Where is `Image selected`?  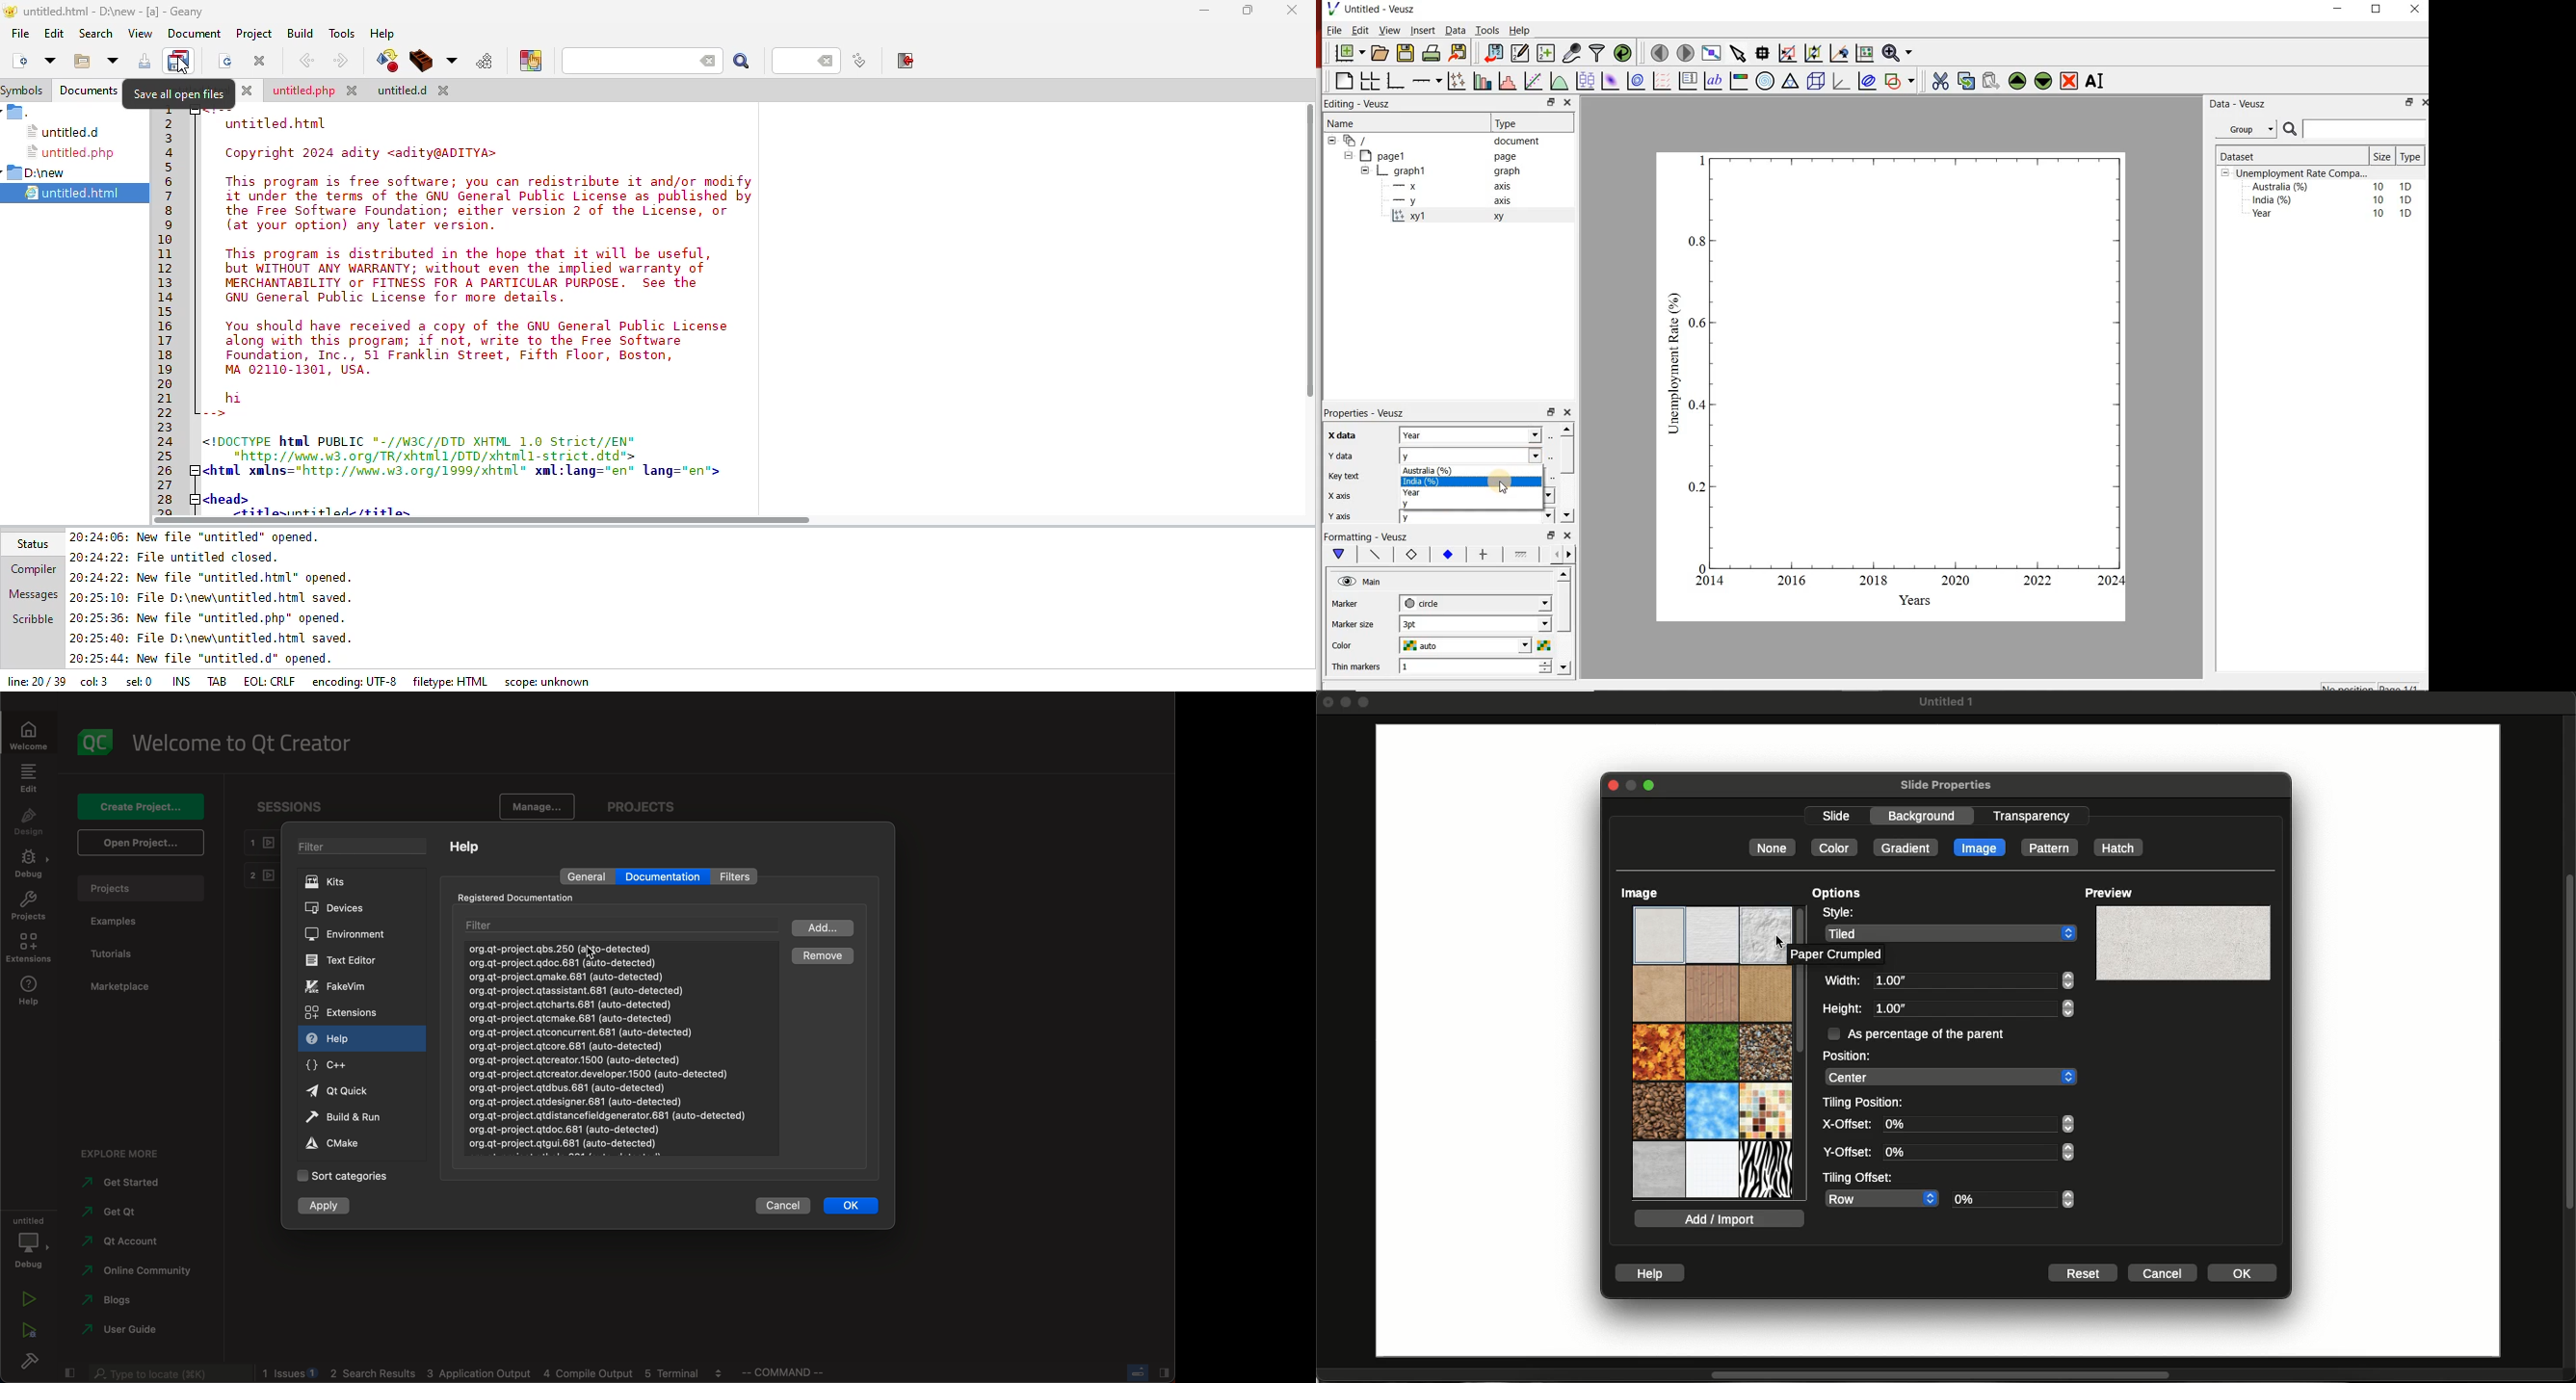 Image selected is located at coordinates (1980, 846).